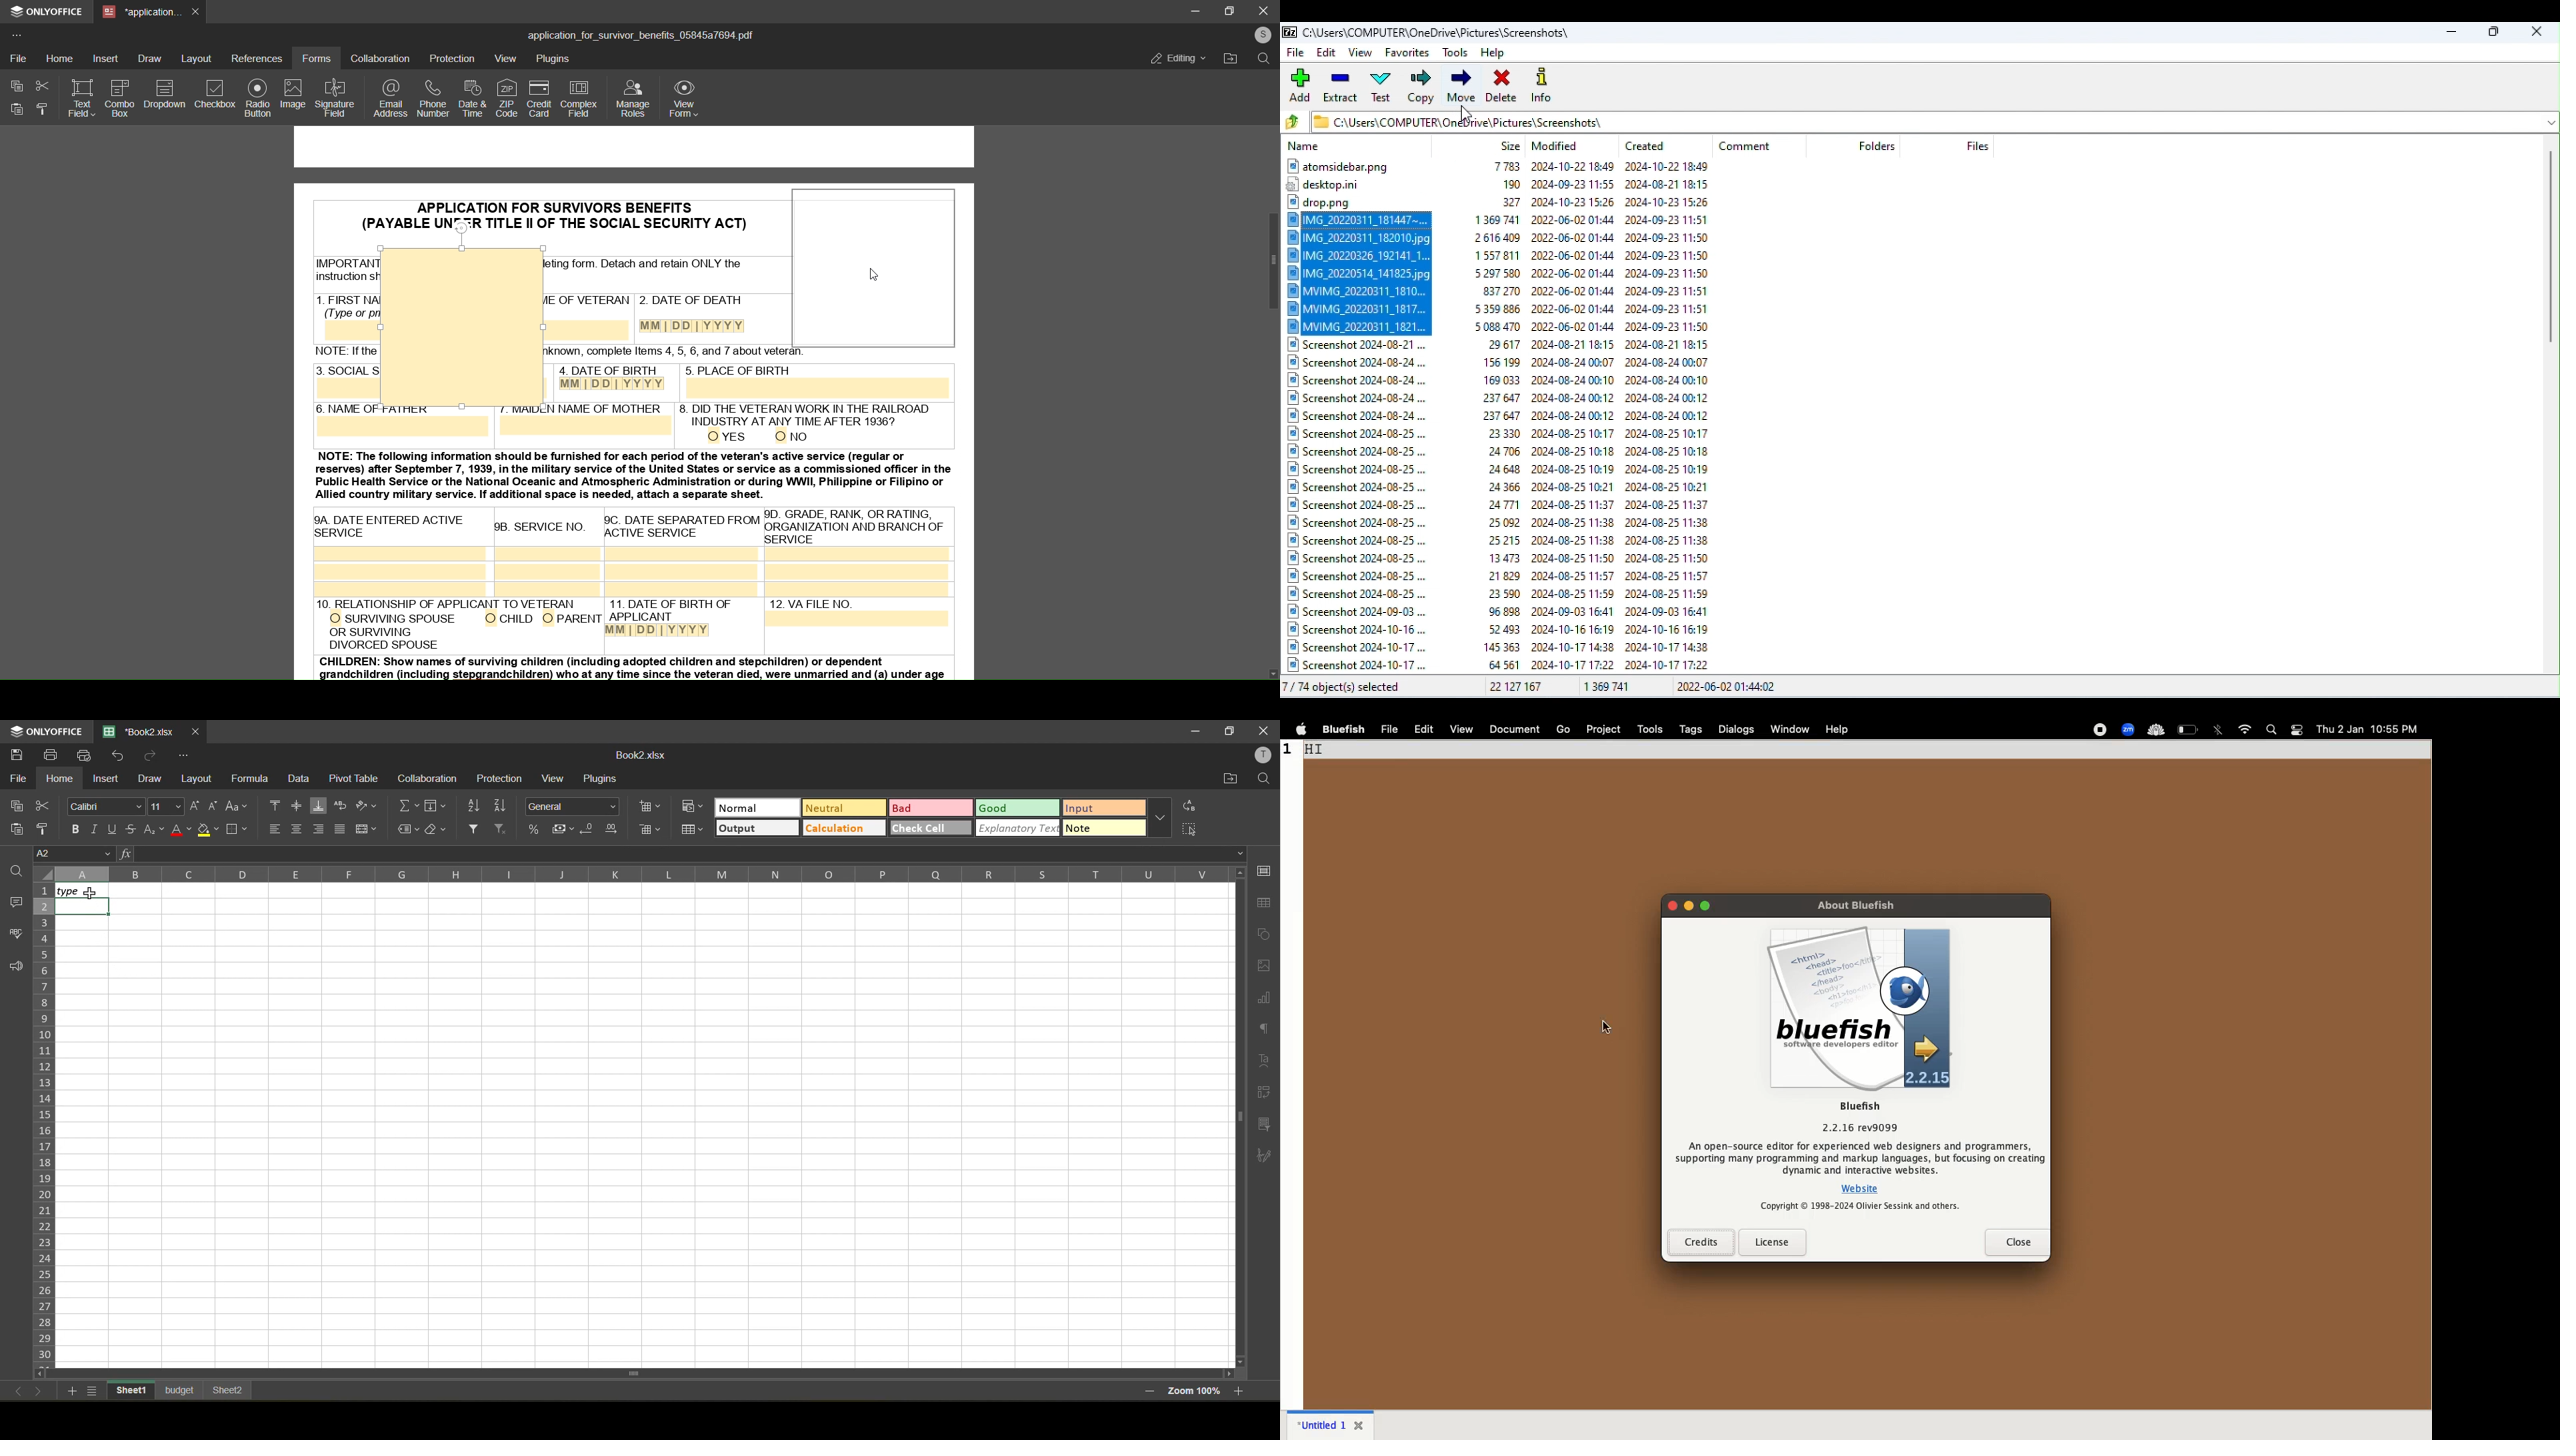 Image resolution: width=2576 pixels, height=1456 pixels. Describe the element at coordinates (1190, 730) in the screenshot. I see `minimize` at that location.